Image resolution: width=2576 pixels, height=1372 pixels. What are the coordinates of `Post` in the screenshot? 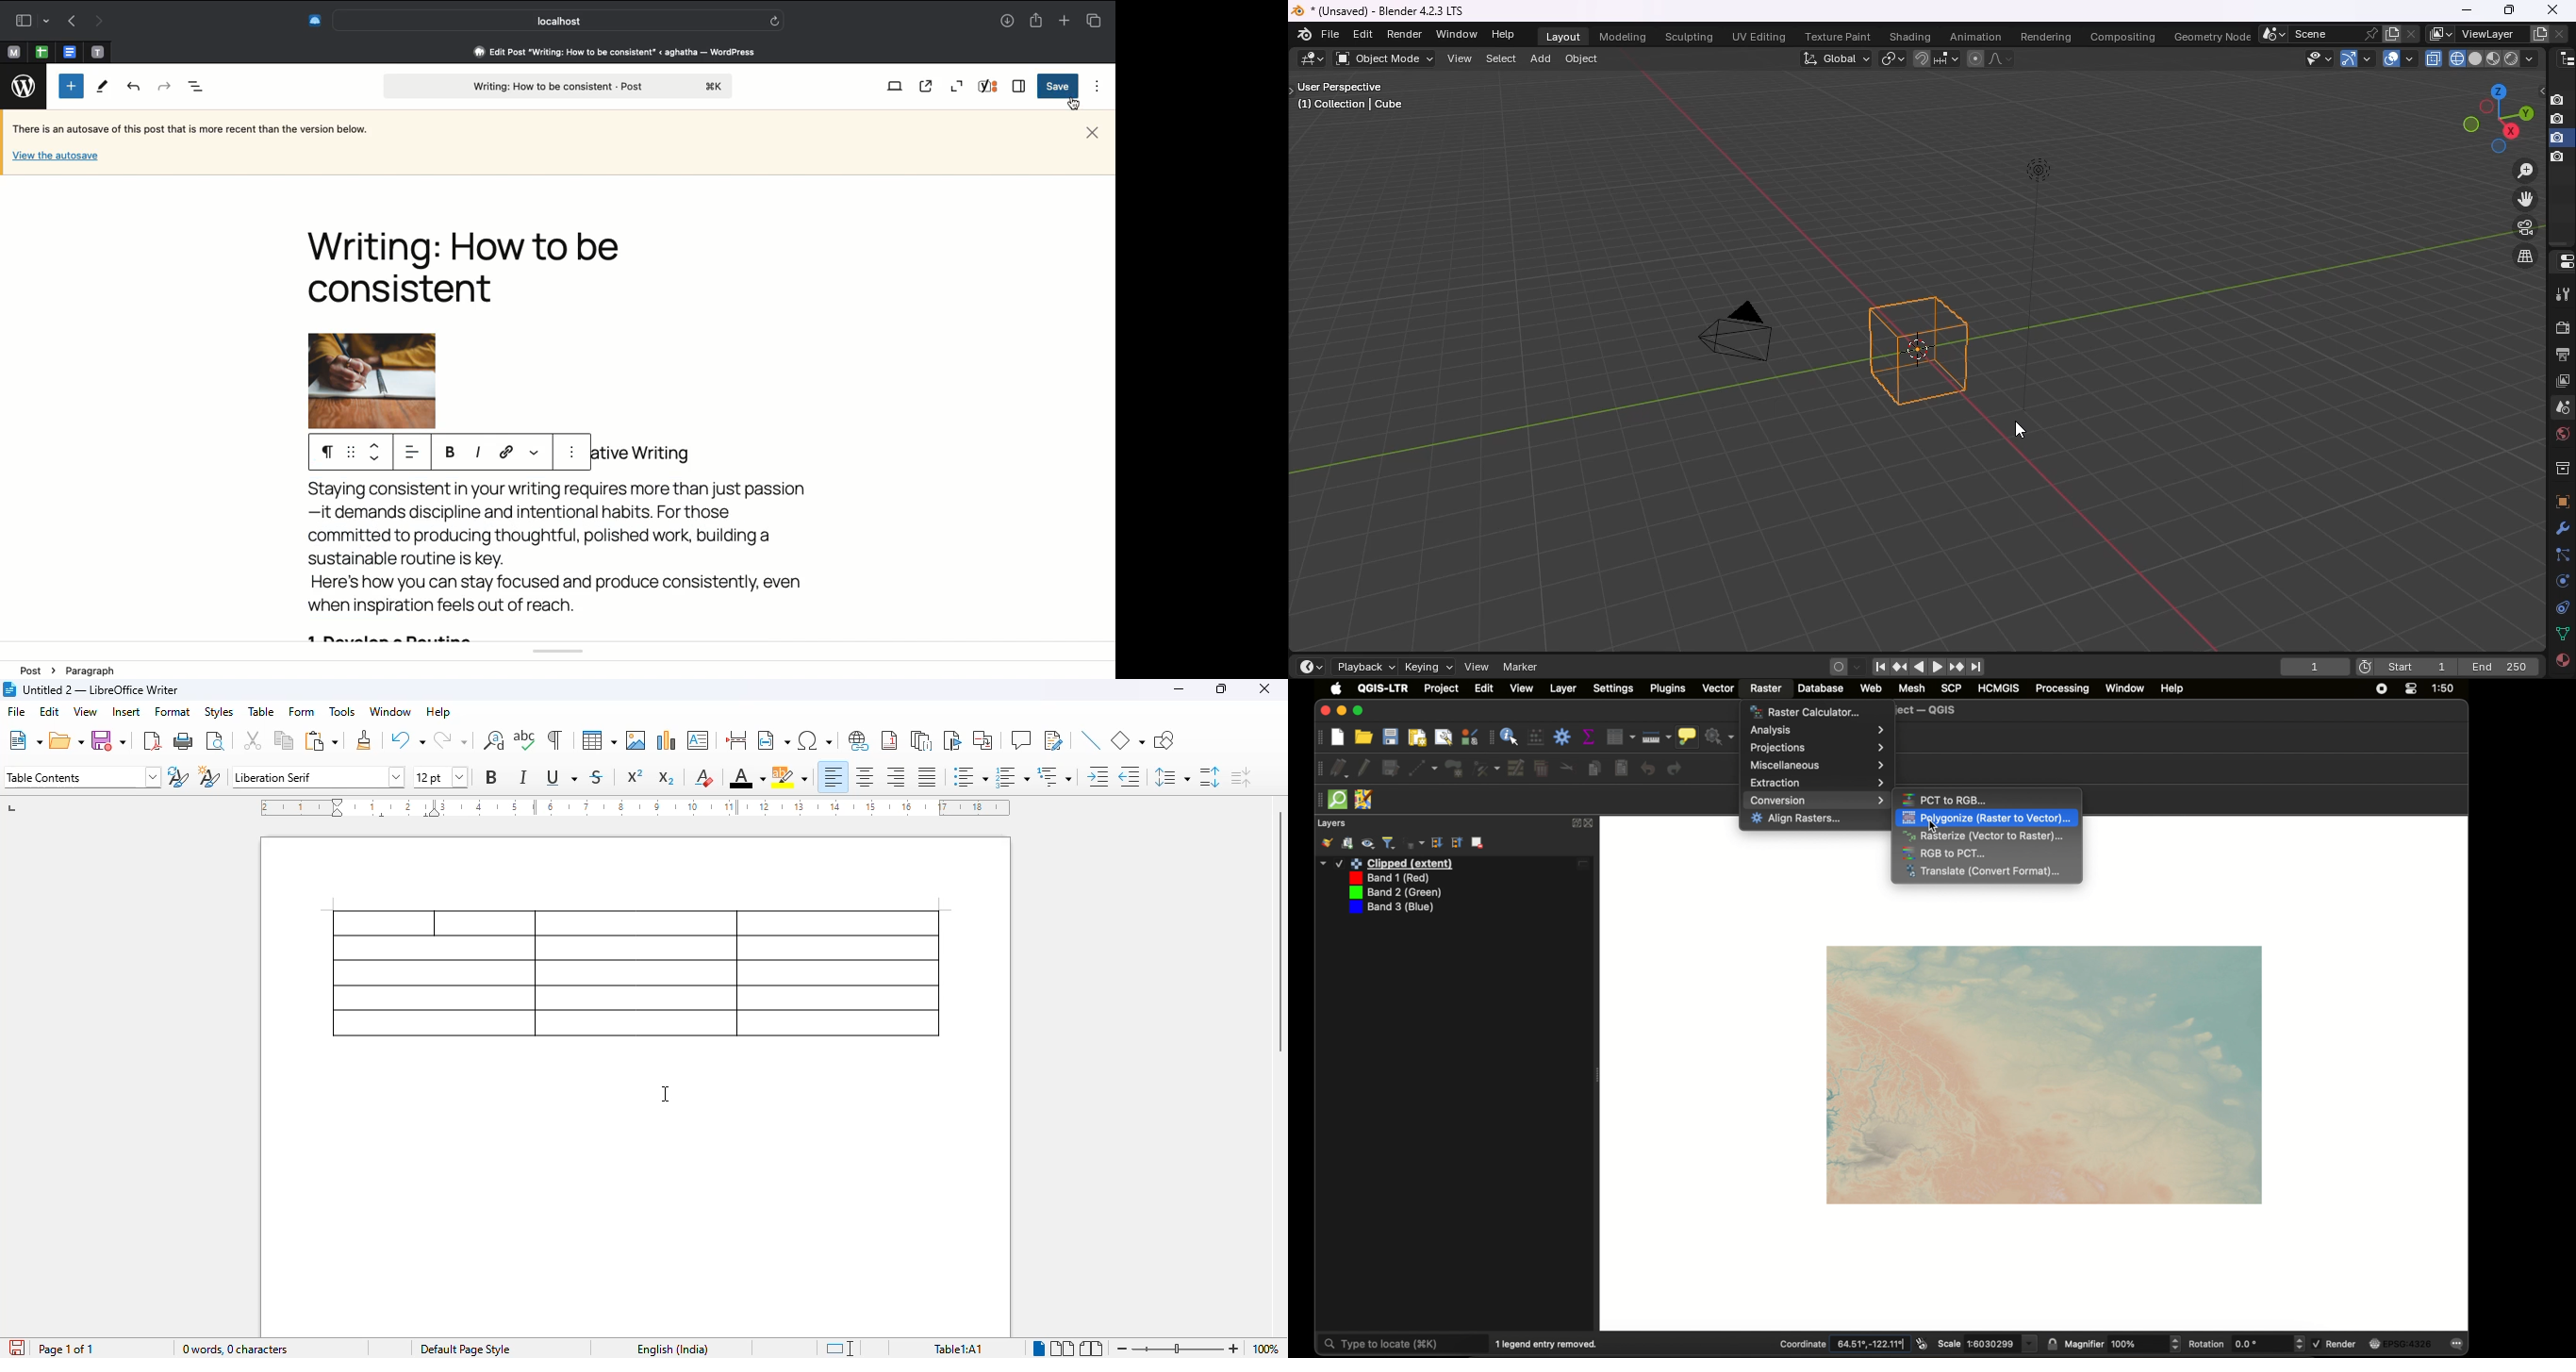 It's located at (35, 670).